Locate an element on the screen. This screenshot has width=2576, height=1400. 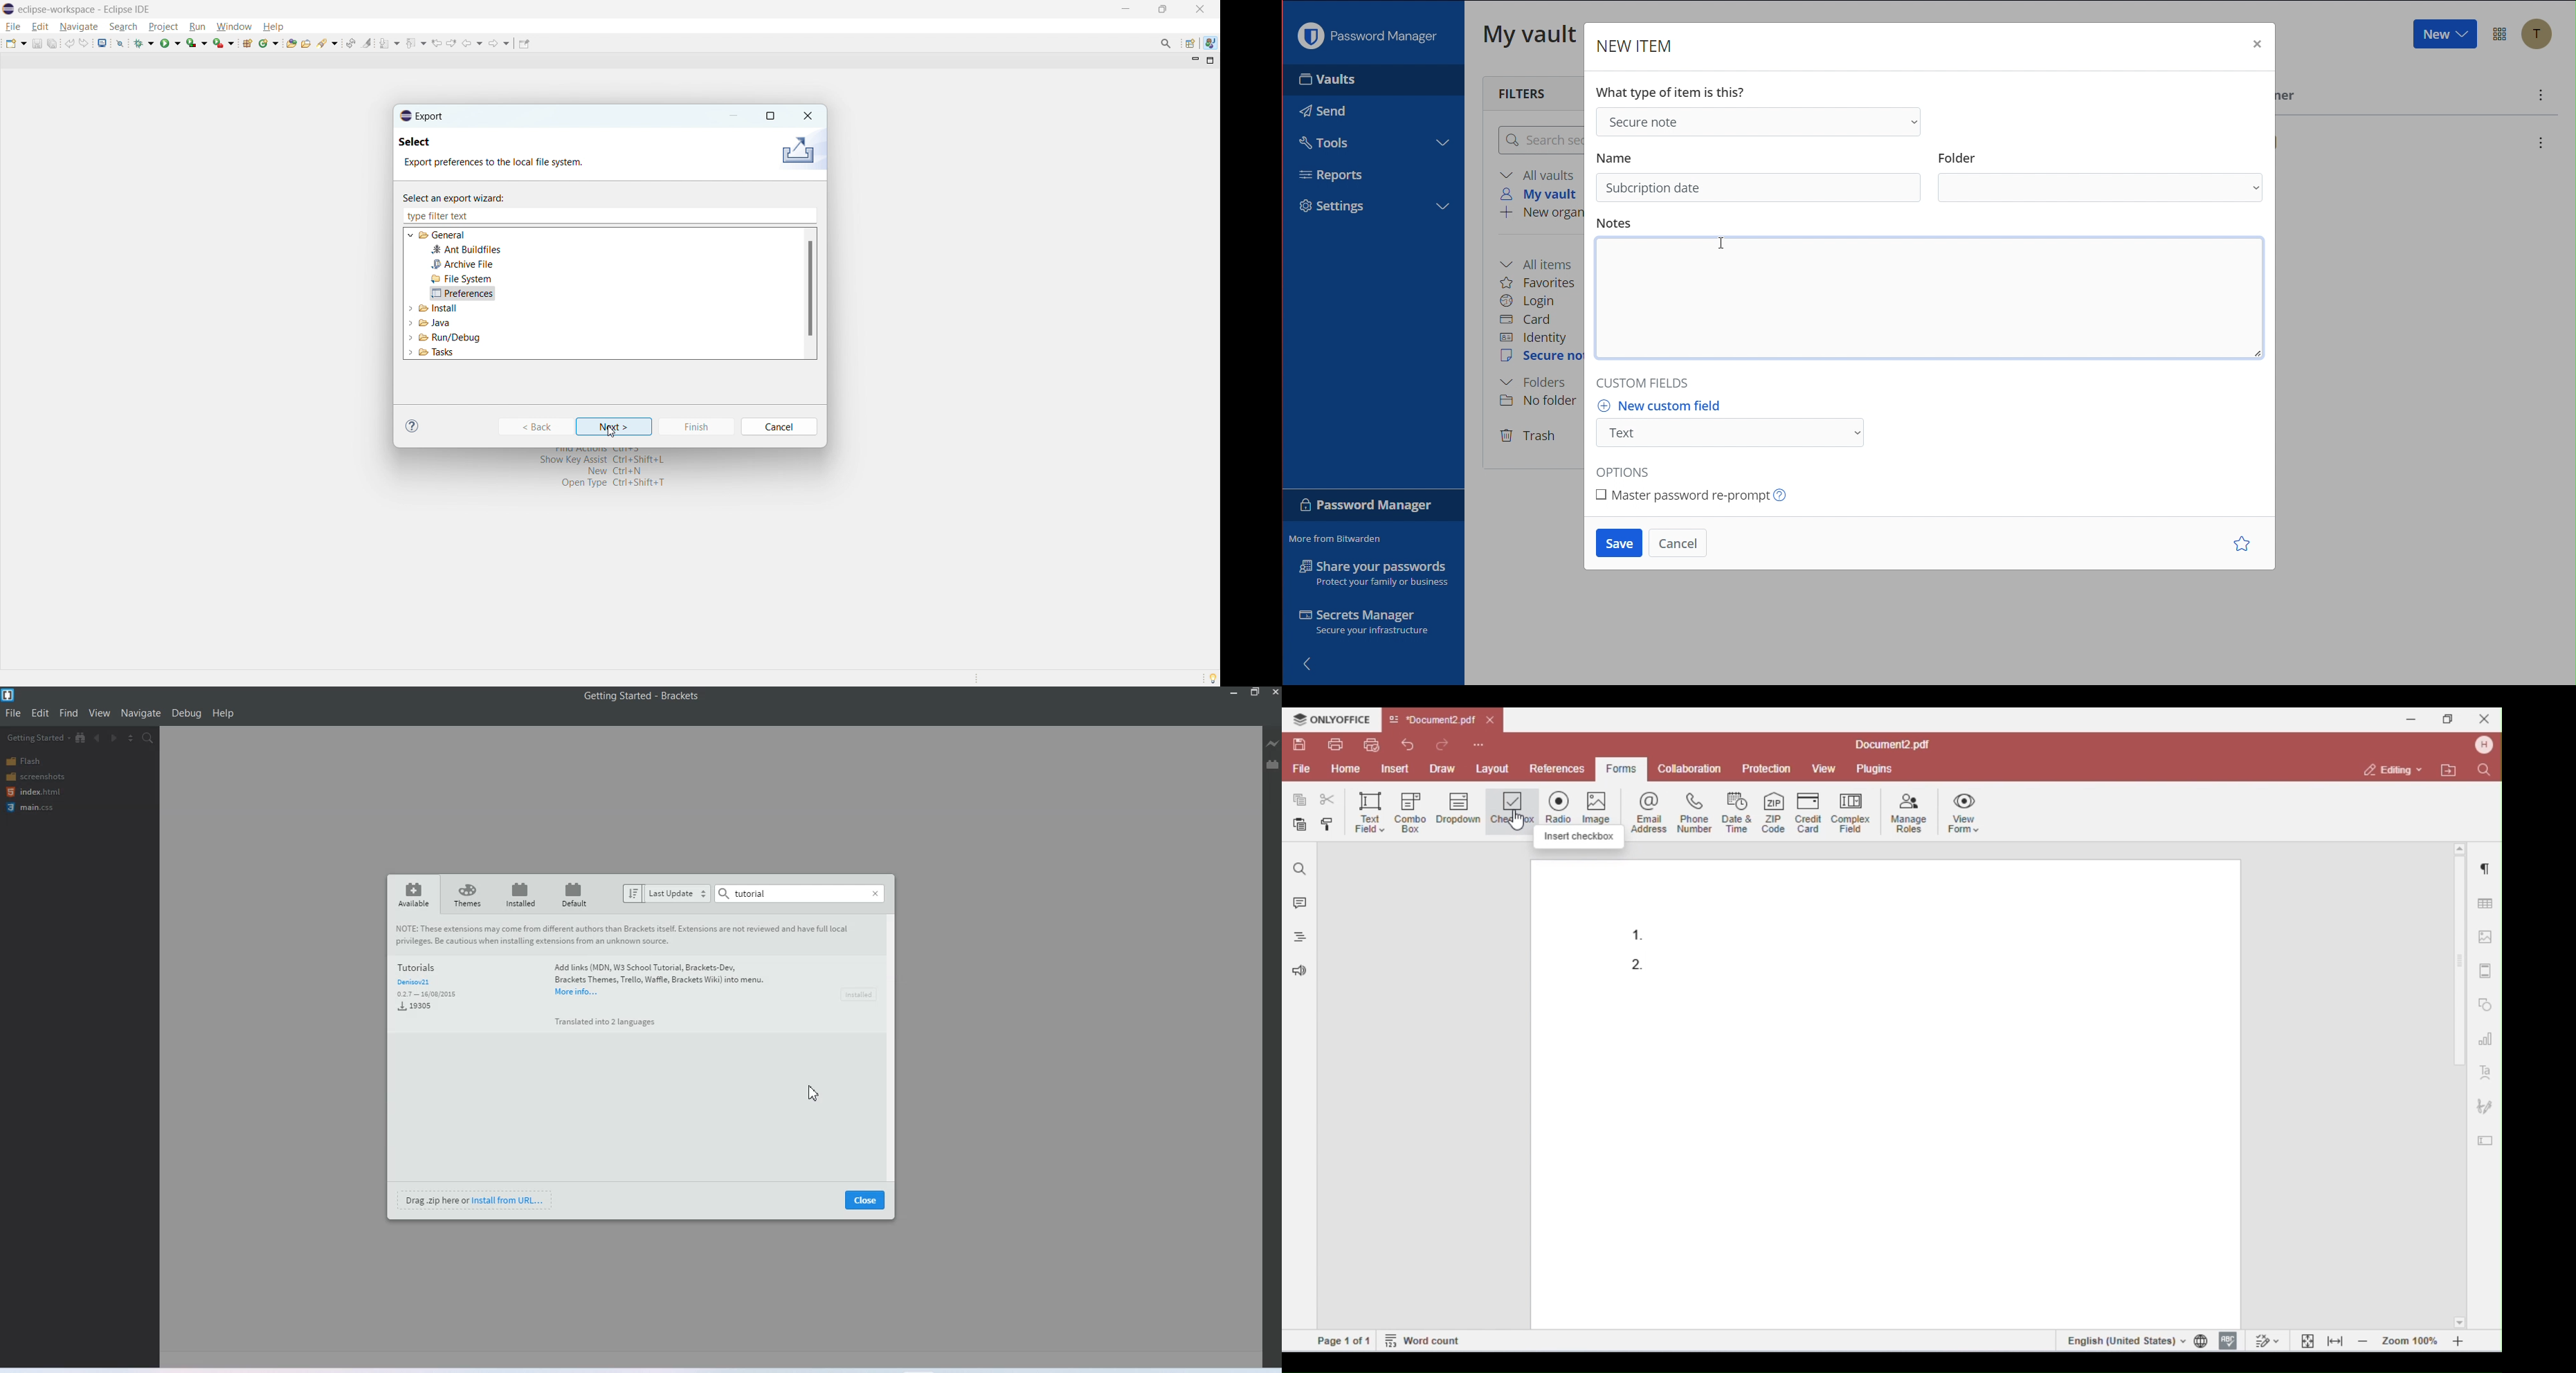
NOTE: These extensions may come from different authors than Brackets itself. Extensions are not reviewed and have full local
privileges. Be cautious when installing extensions from an unknown source. is located at coordinates (639, 936).